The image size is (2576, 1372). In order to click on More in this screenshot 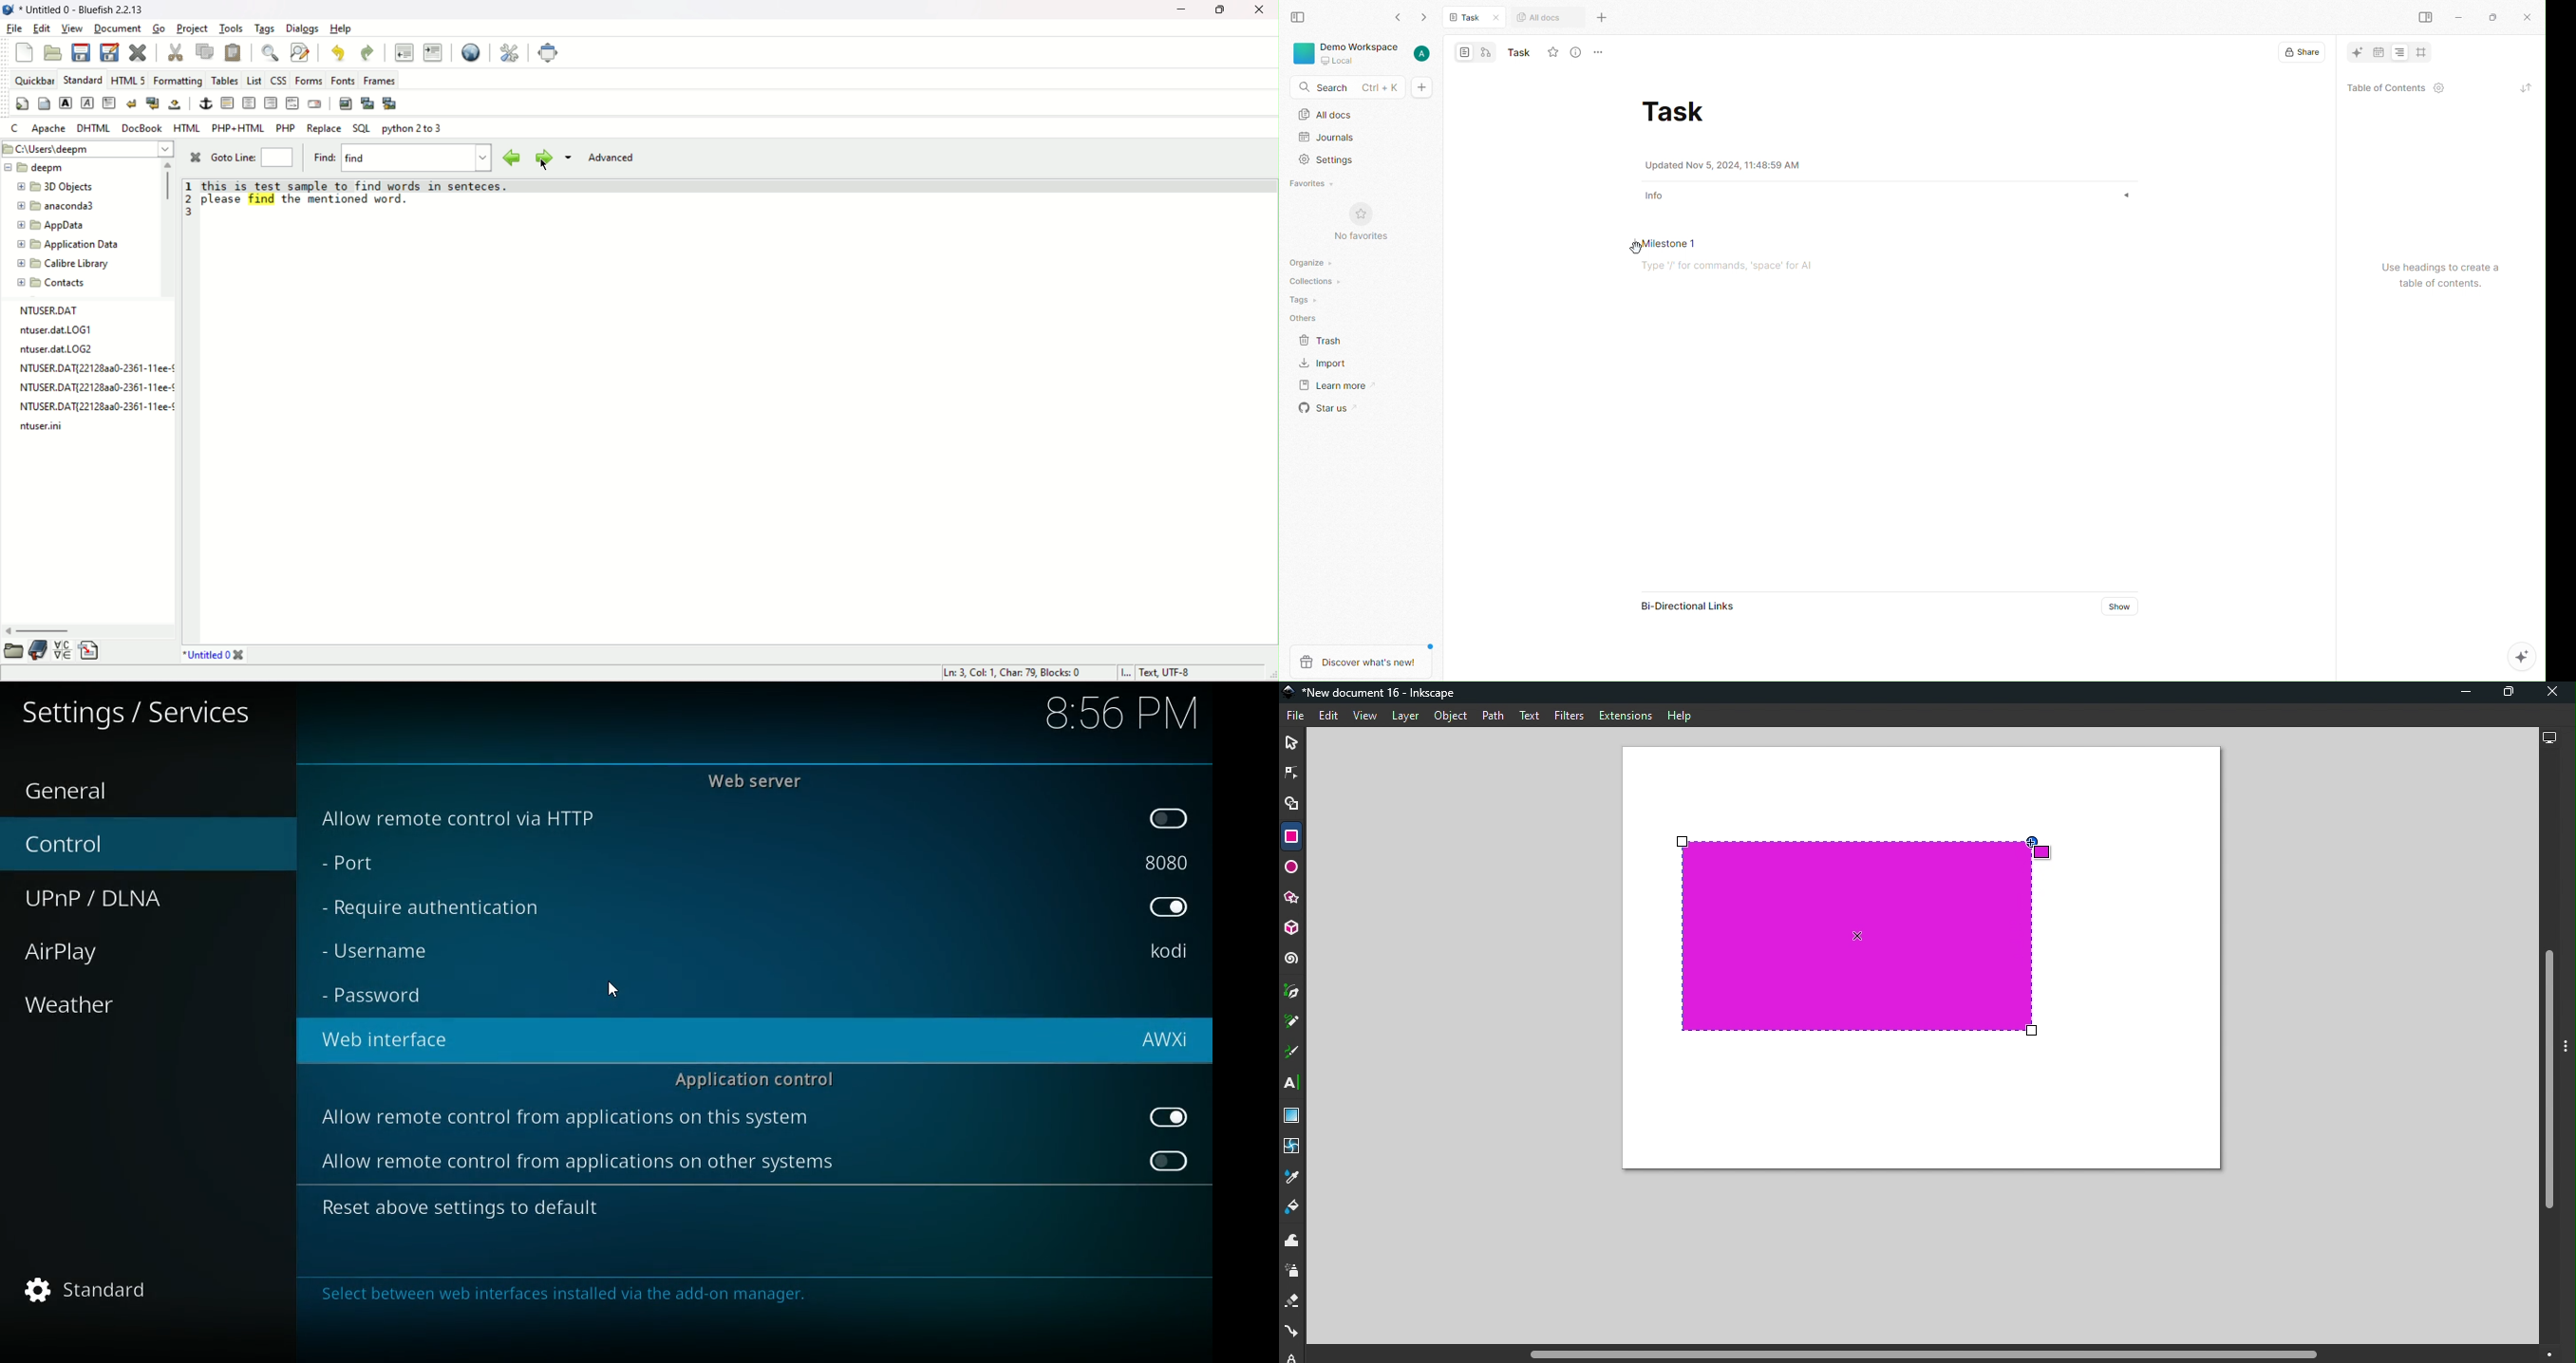, I will do `click(1603, 50)`.